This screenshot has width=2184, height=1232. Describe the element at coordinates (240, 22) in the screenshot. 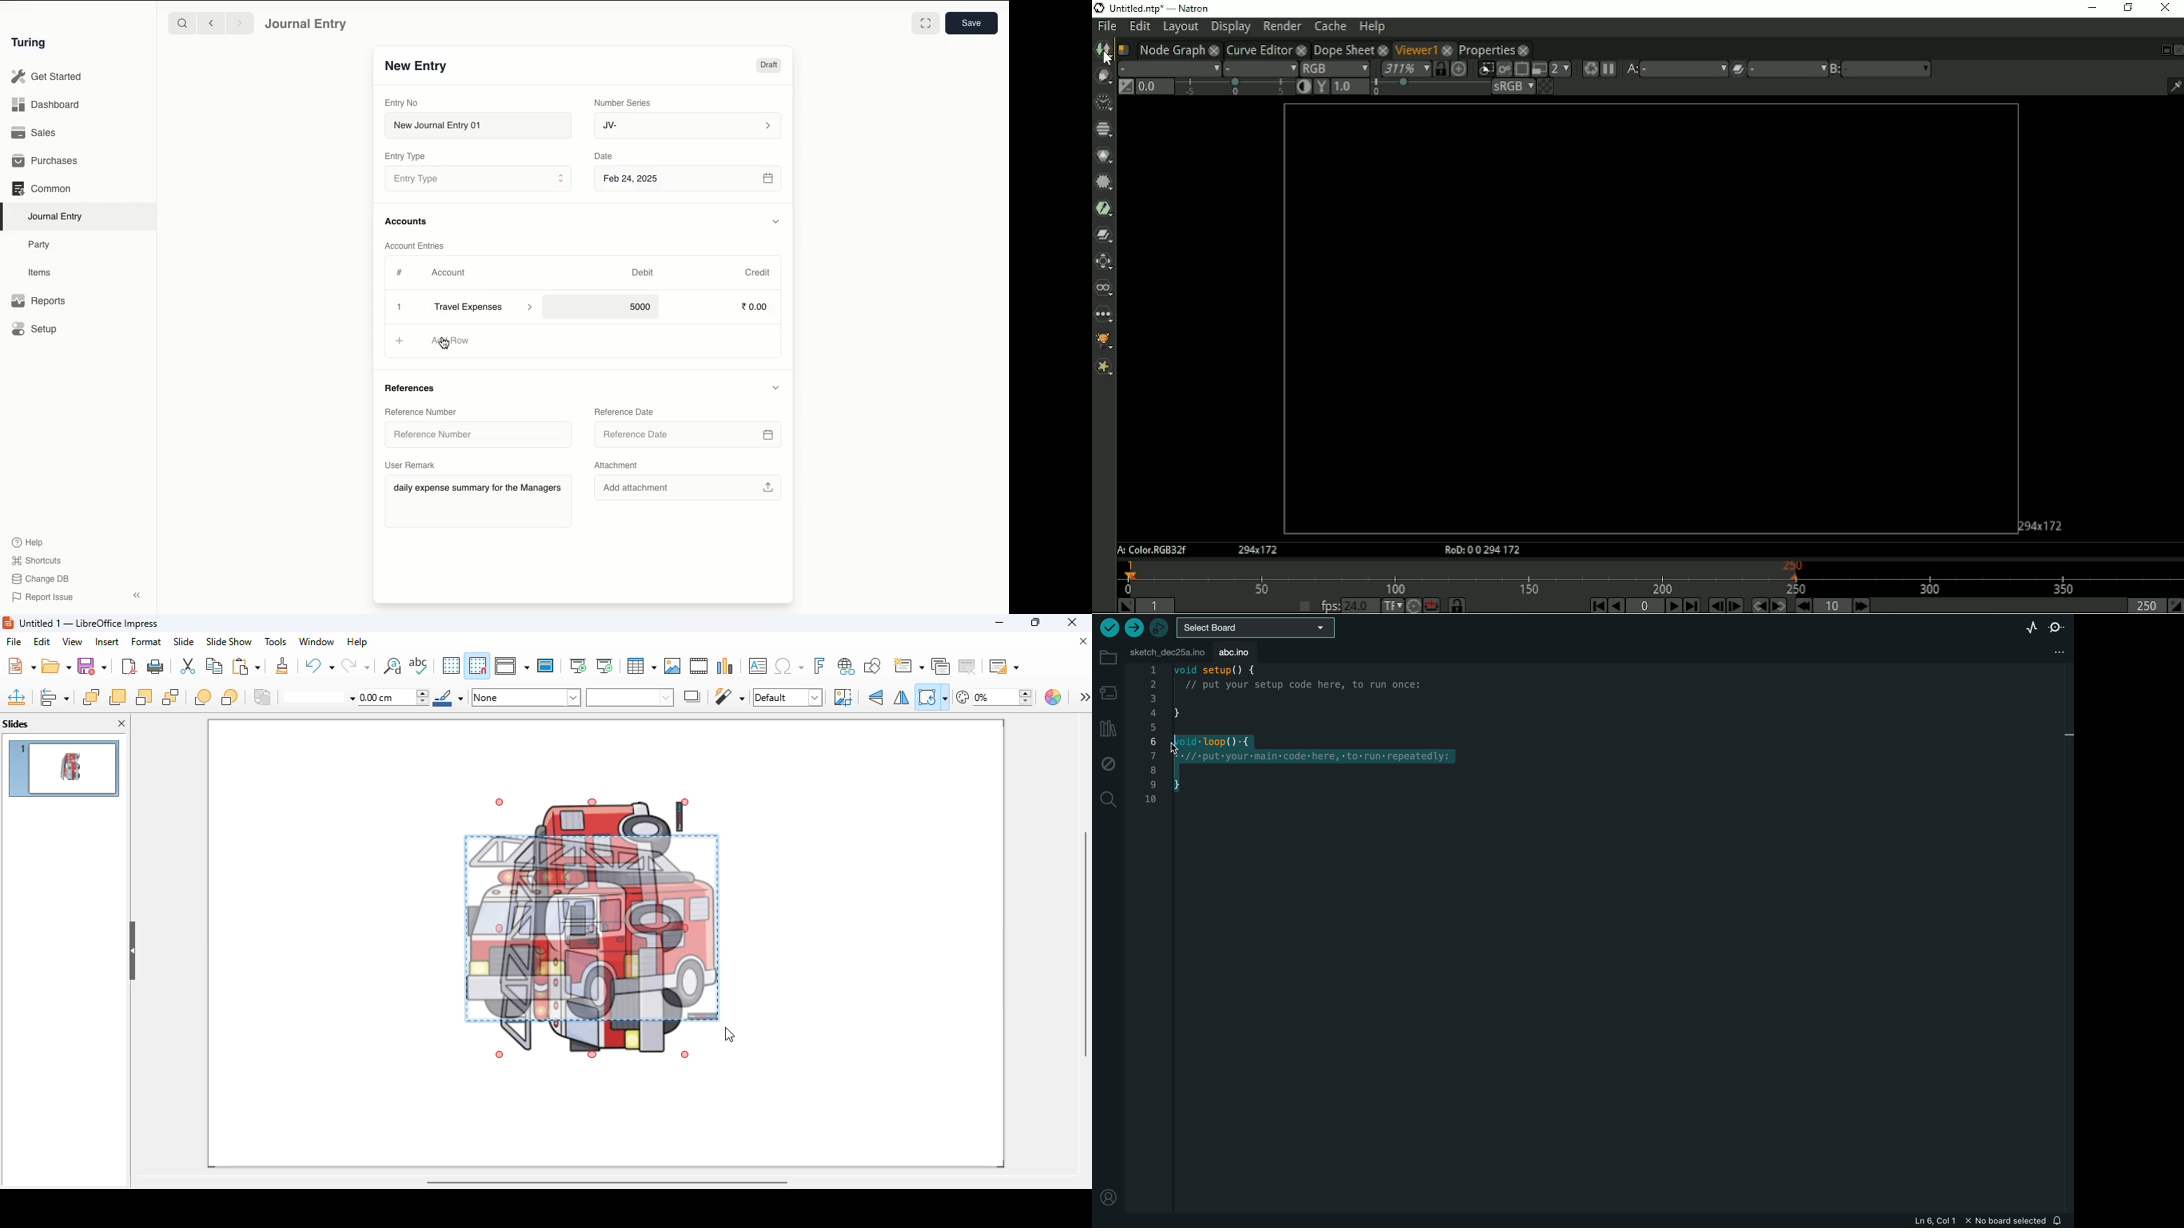

I see `Forward` at that location.